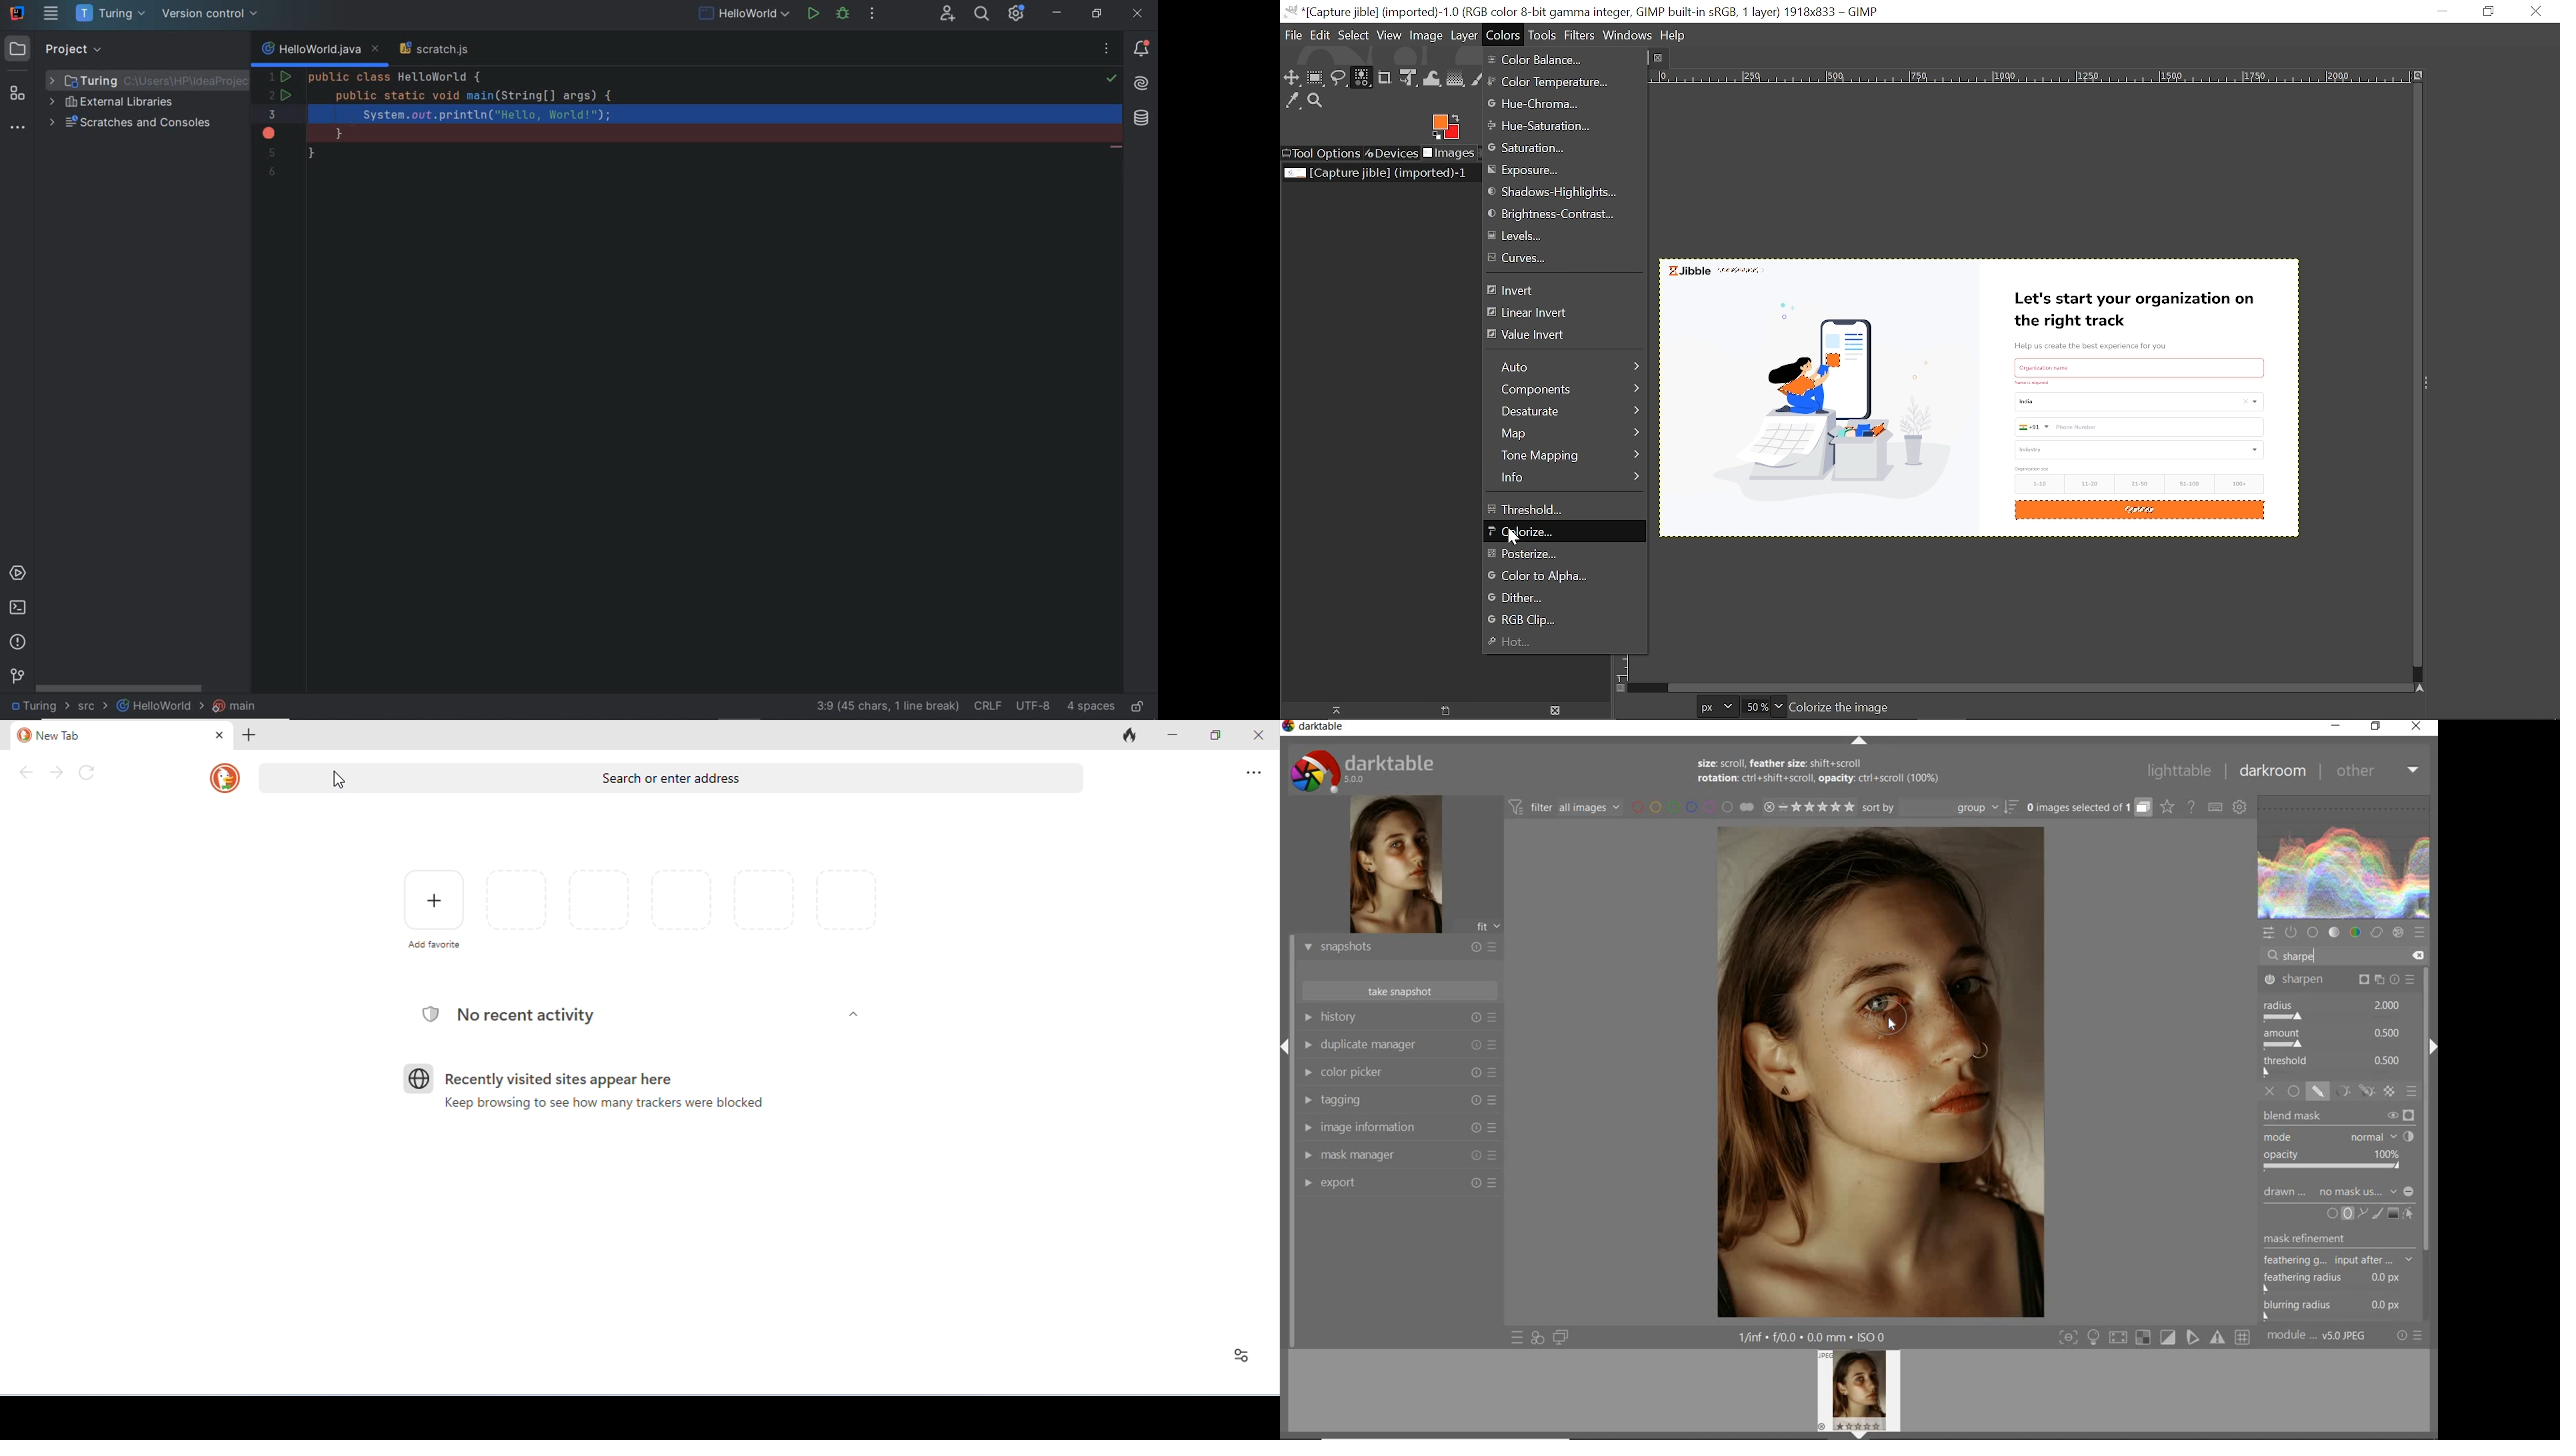 The height and width of the screenshot is (1456, 2576). I want to click on ADD BRUSH, so click(2379, 1213).